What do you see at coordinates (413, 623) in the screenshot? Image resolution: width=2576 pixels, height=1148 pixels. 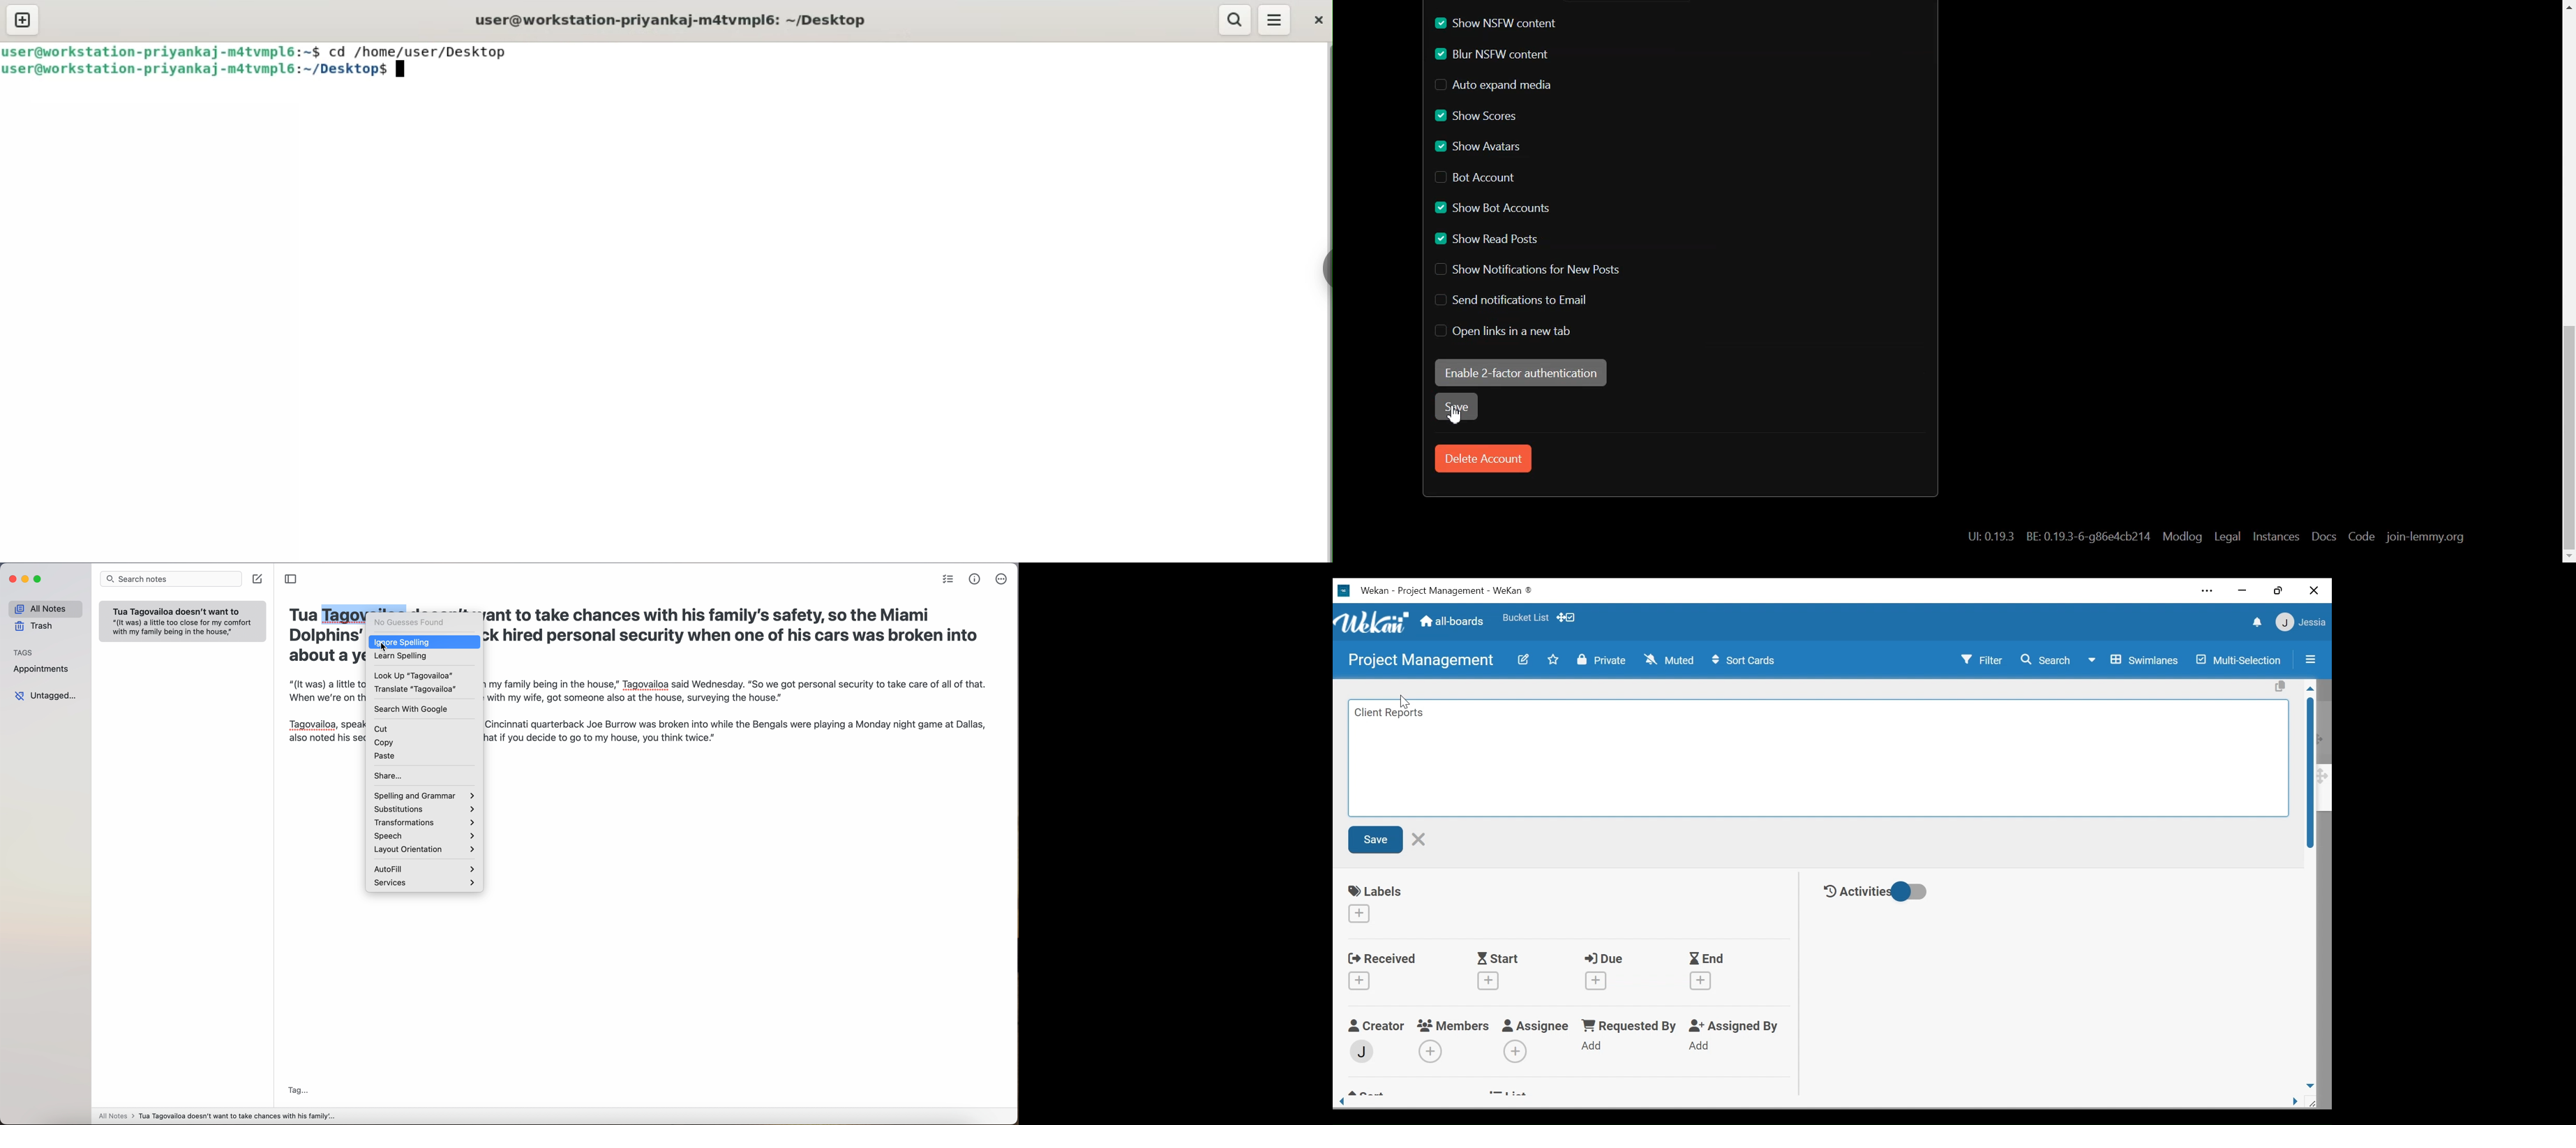 I see `no guesses found` at bounding box center [413, 623].